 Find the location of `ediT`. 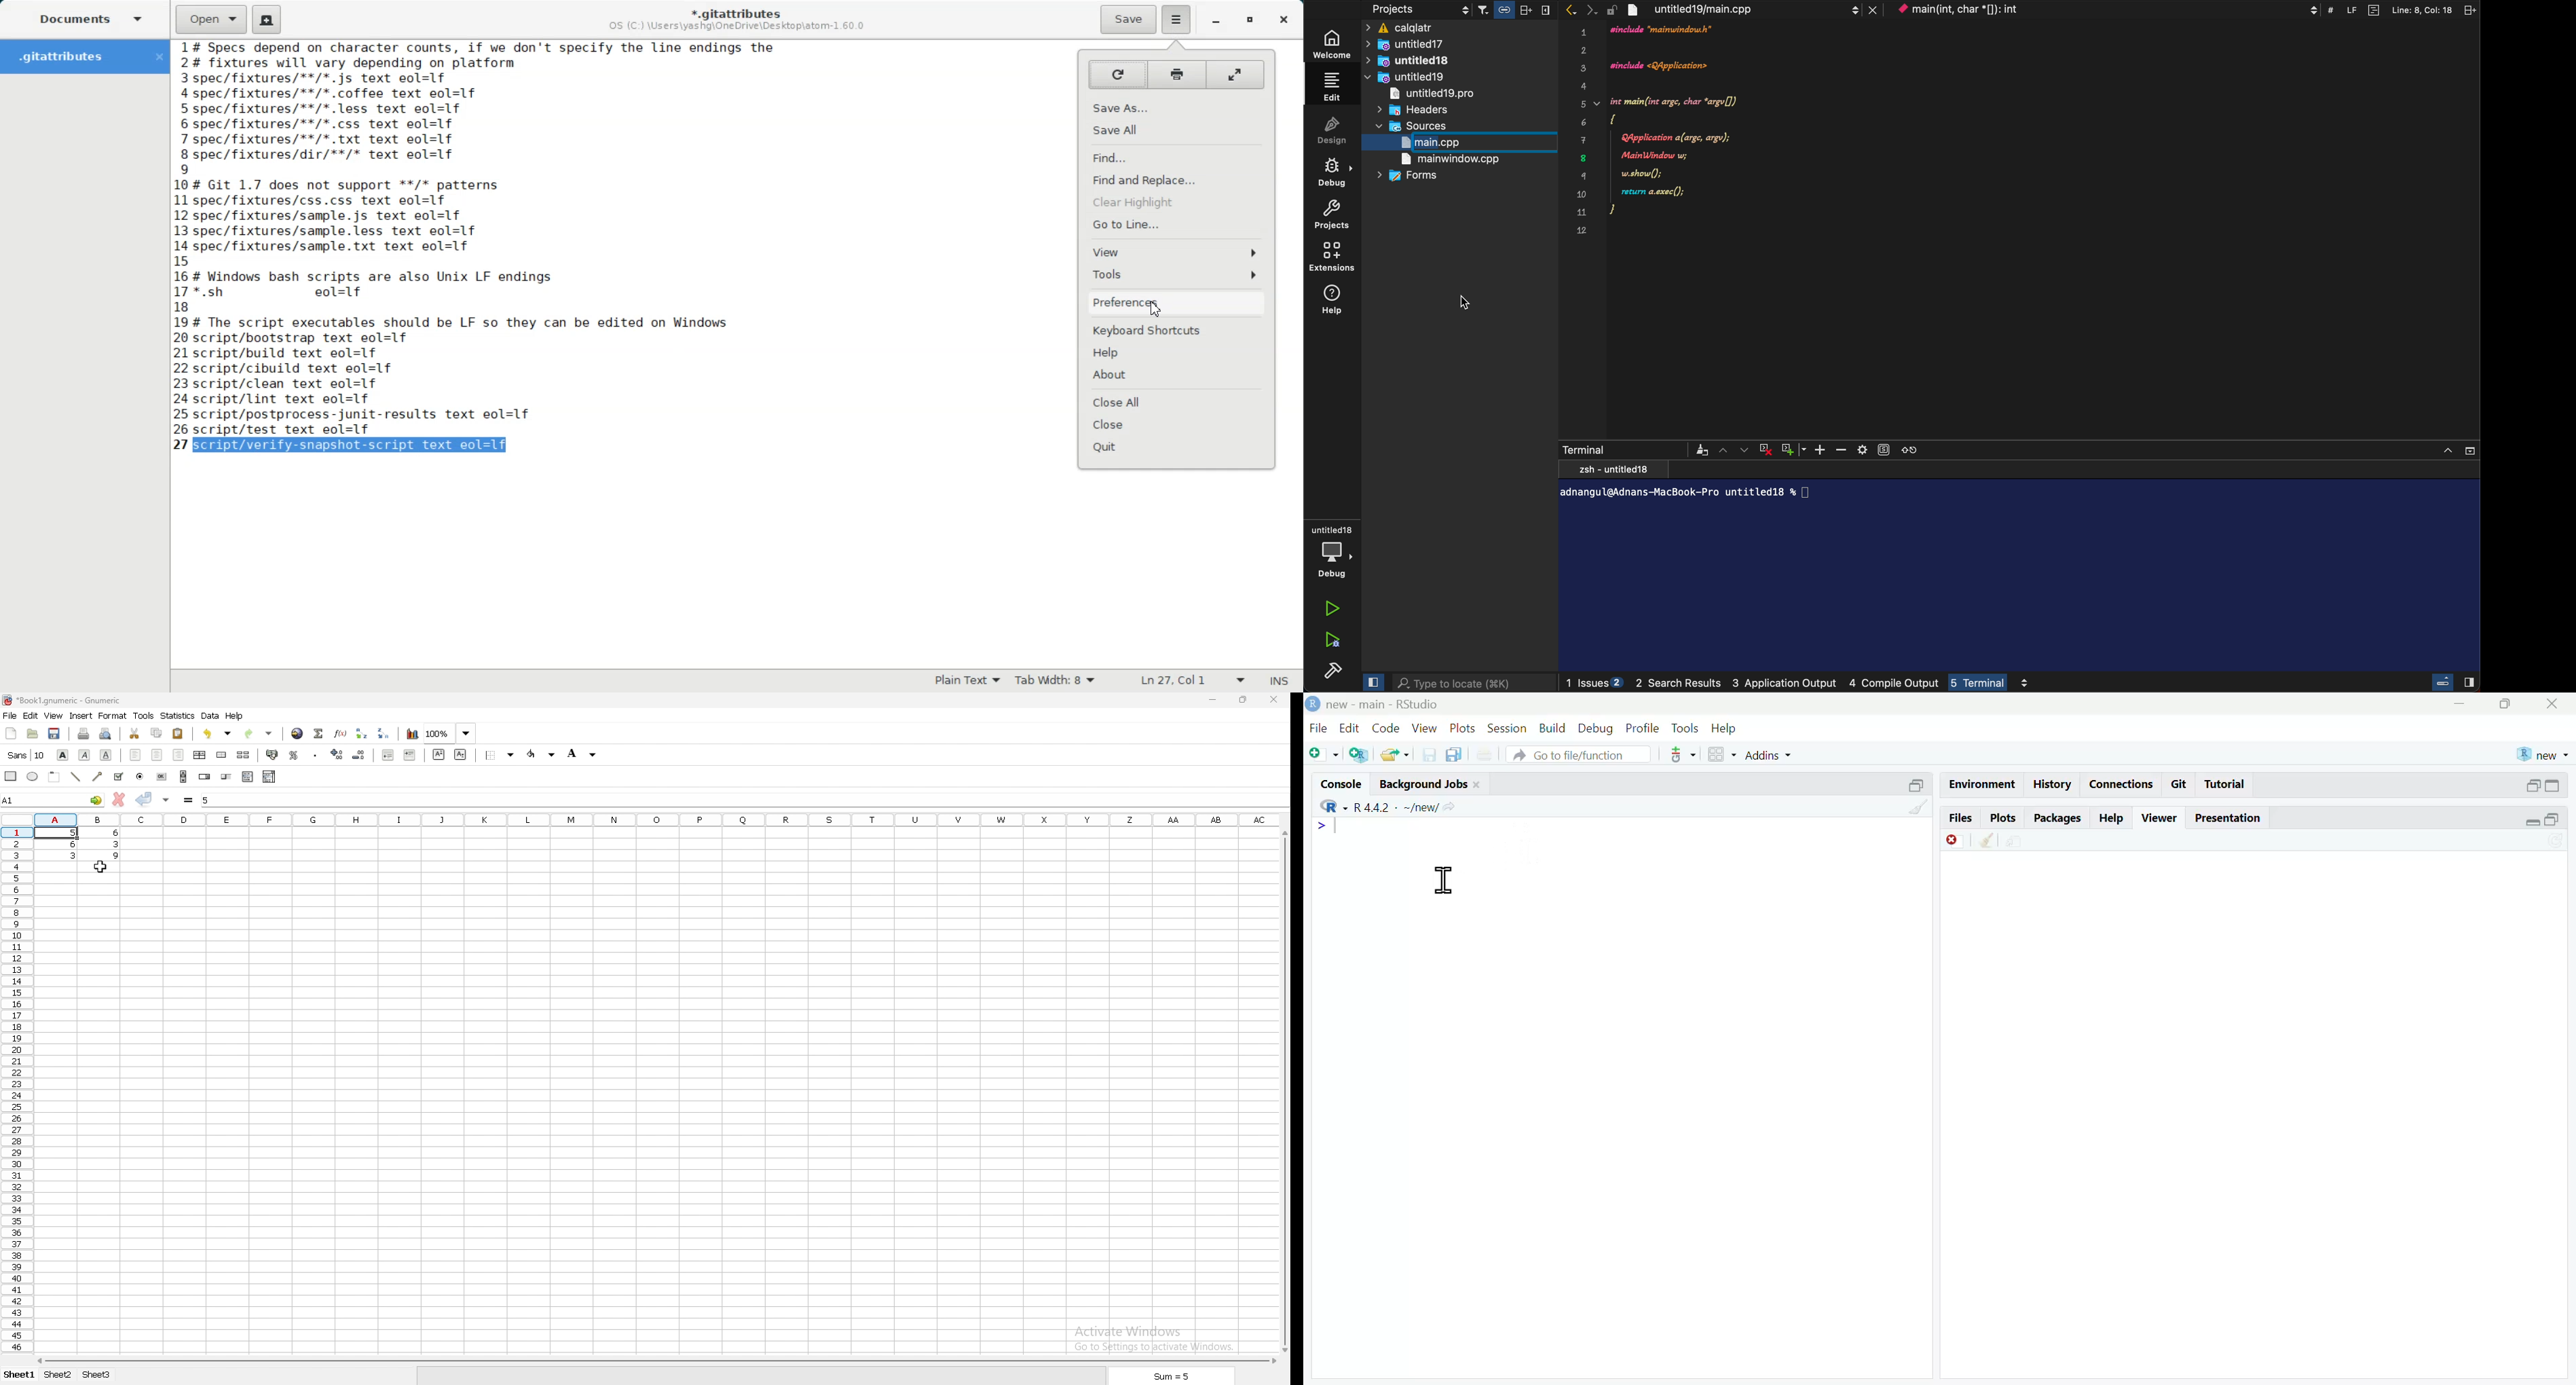

ediT is located at coordinates (1333, 86).